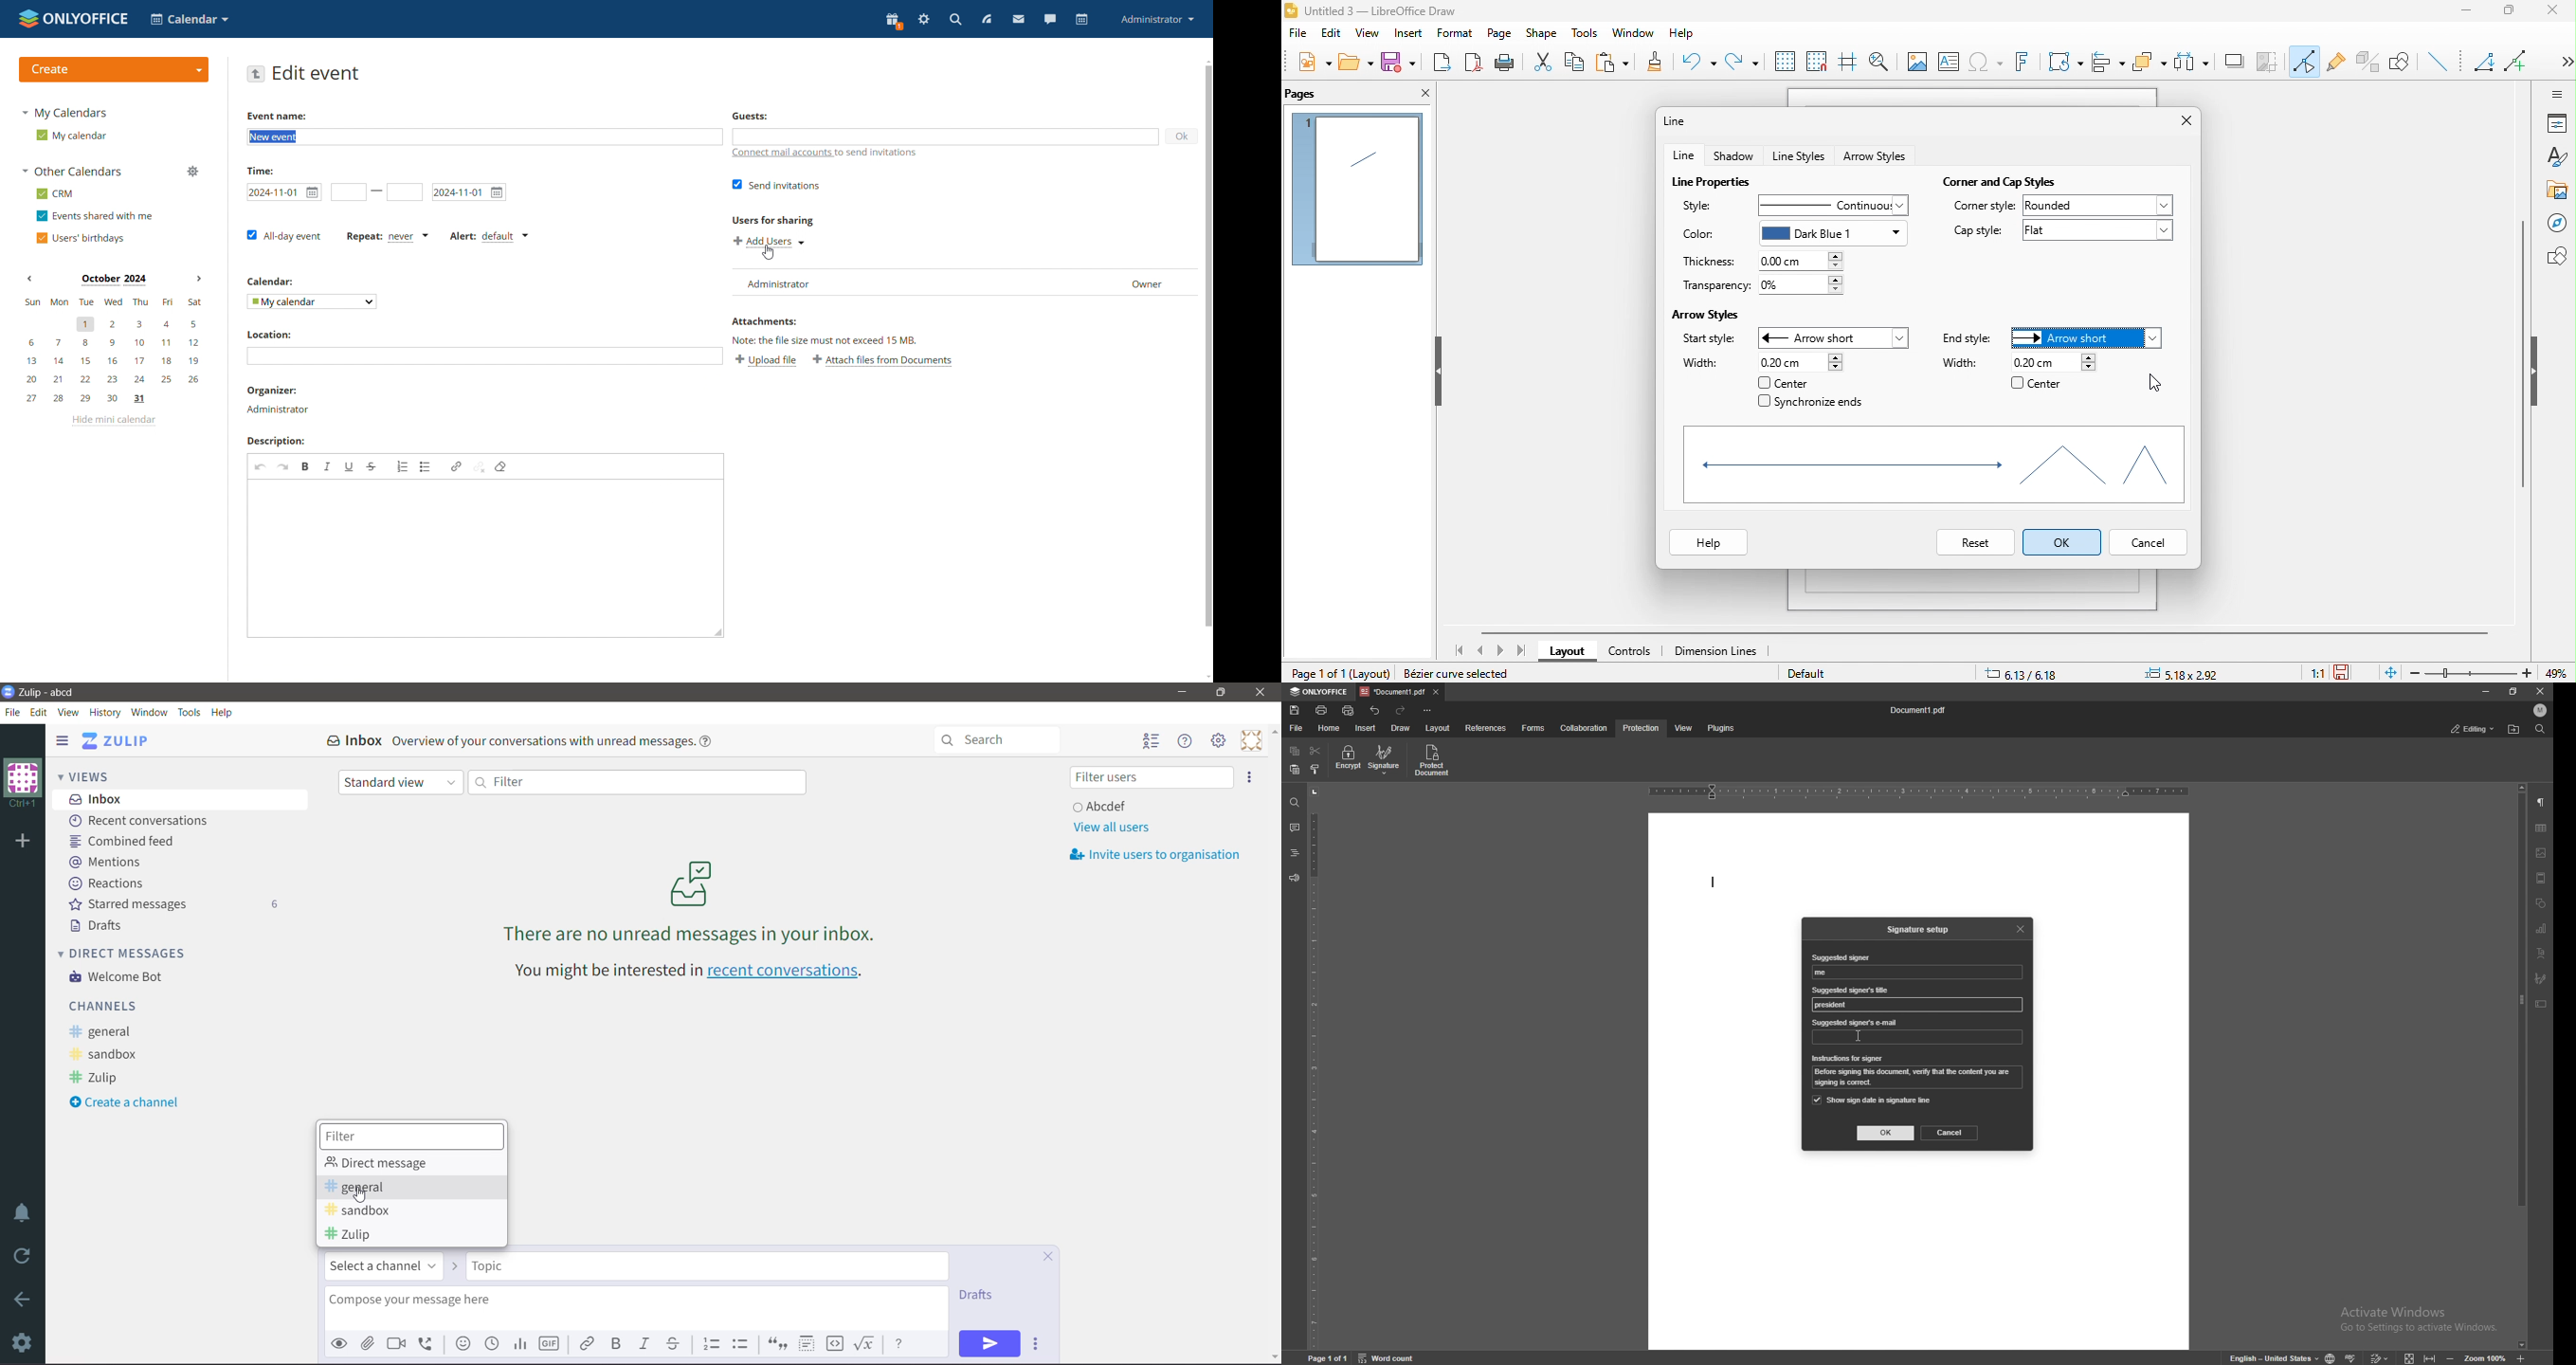 The height and width of the screenshot is (1372, 2576). I want to click on change text language, so click(2269, 1357).